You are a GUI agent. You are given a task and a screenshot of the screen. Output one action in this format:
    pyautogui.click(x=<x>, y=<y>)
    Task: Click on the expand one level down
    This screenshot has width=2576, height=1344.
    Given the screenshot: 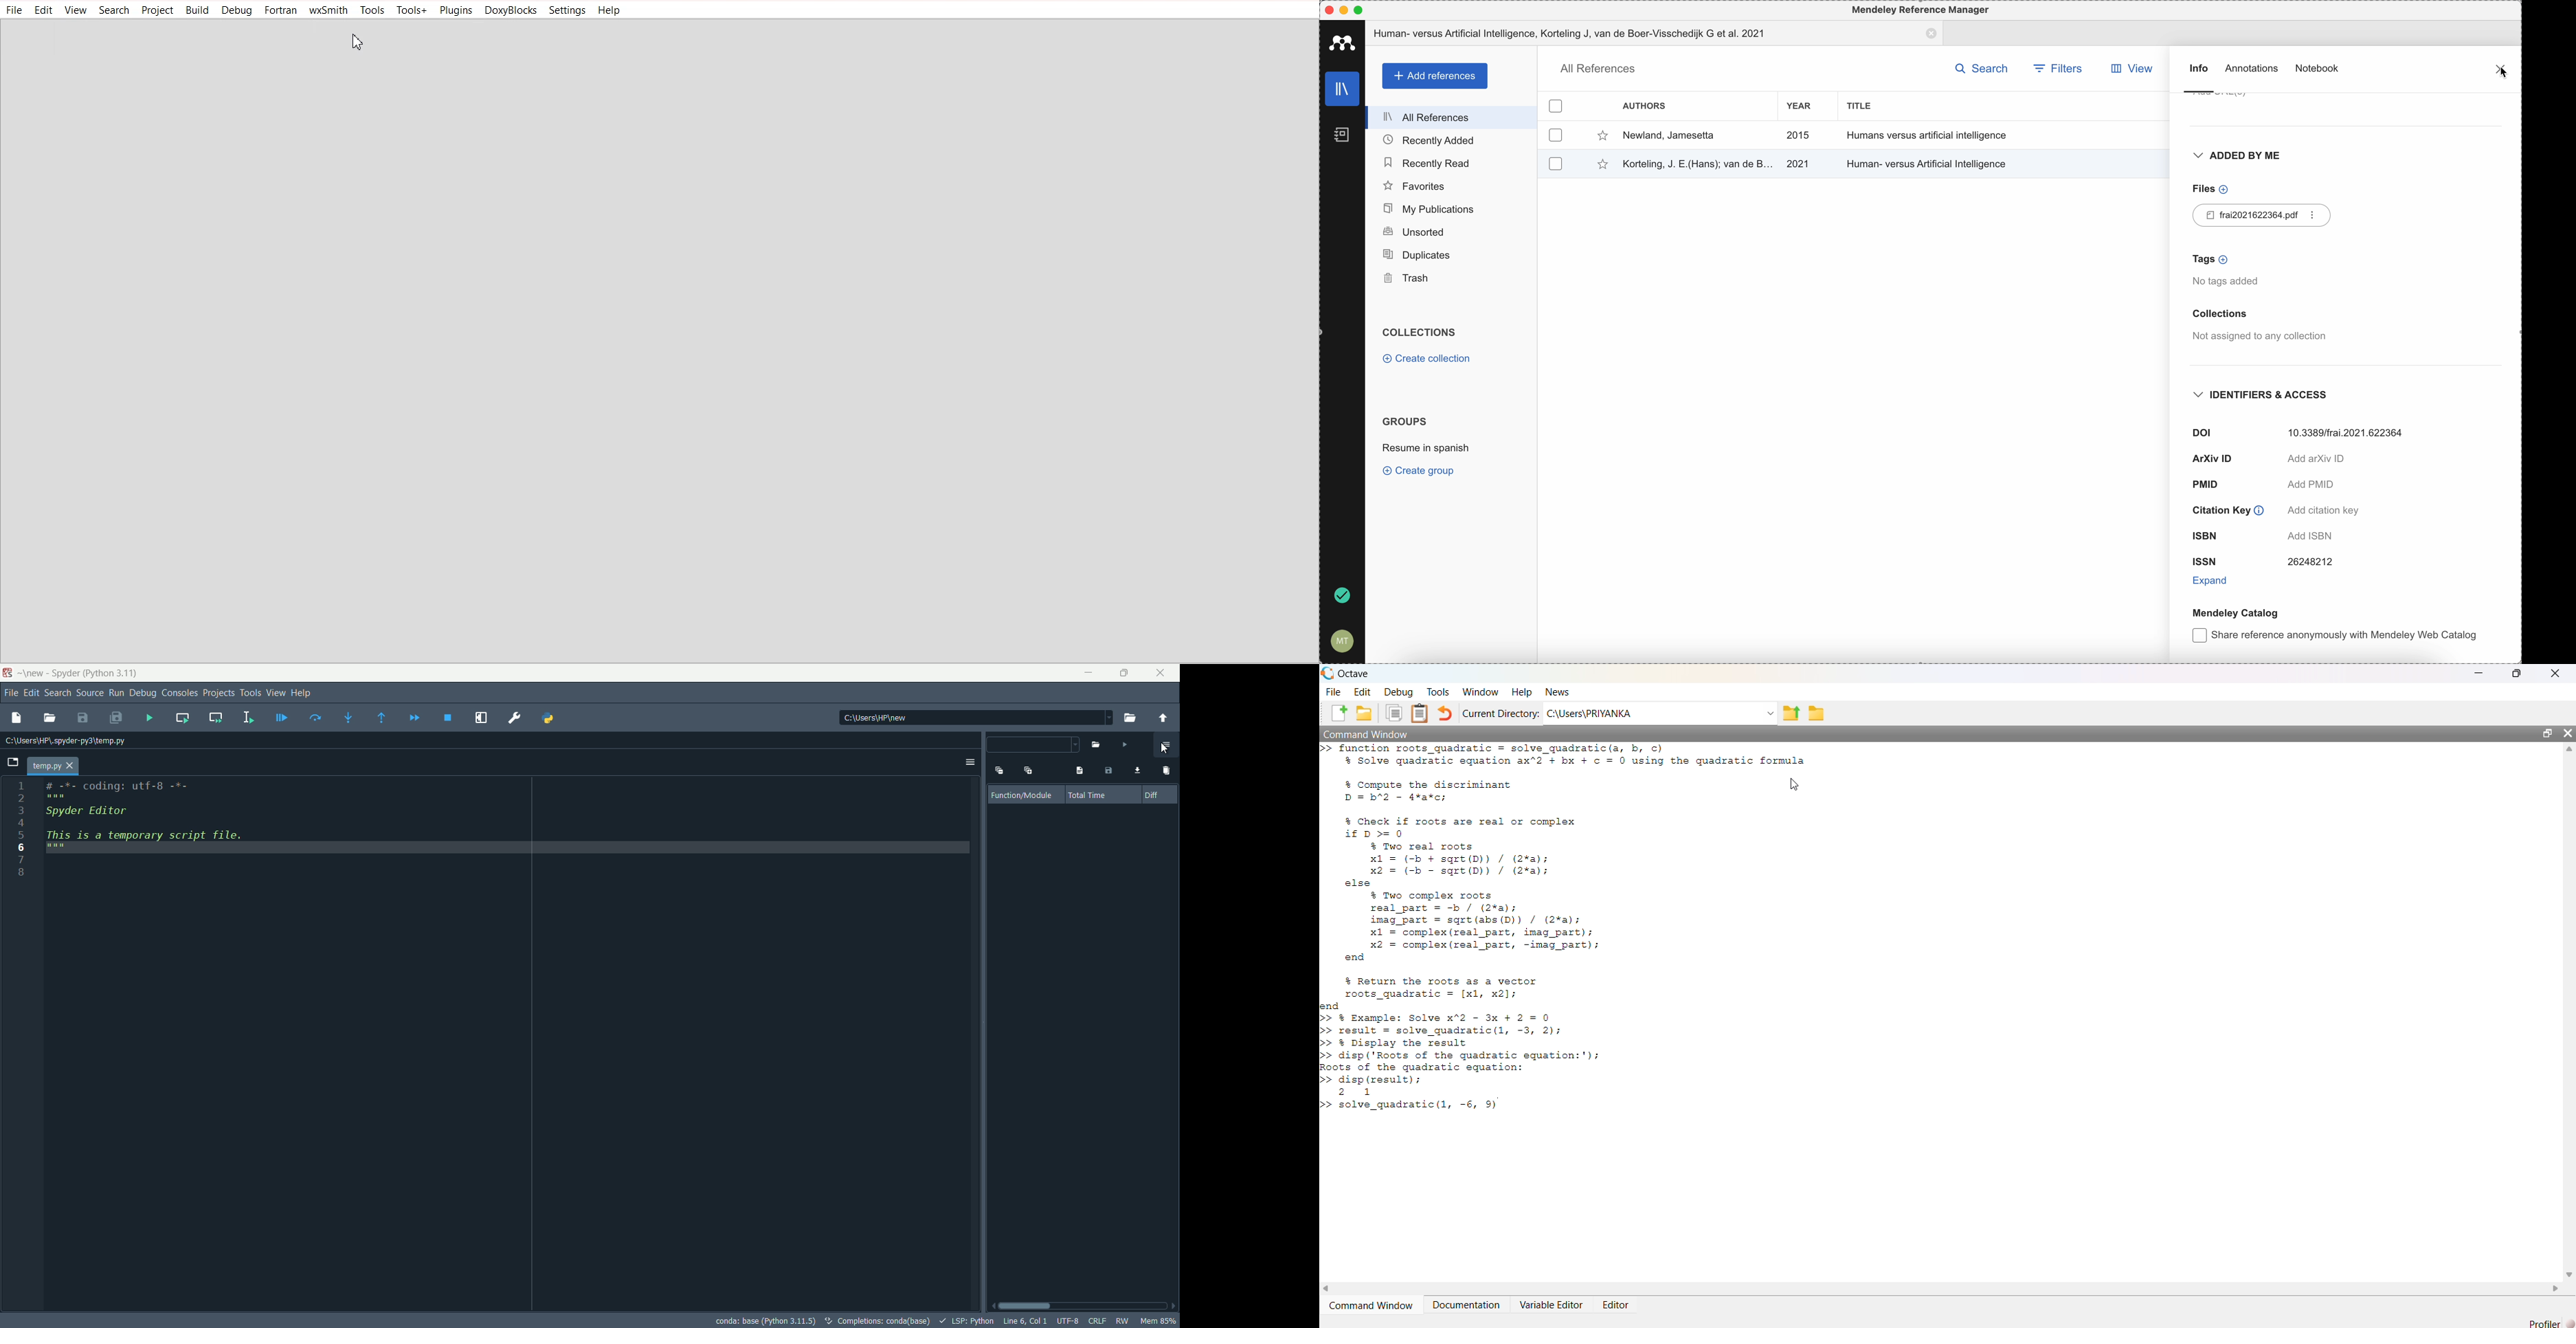 What is the action you would take?
    pyautogui.click(x=1028, y=770)
    